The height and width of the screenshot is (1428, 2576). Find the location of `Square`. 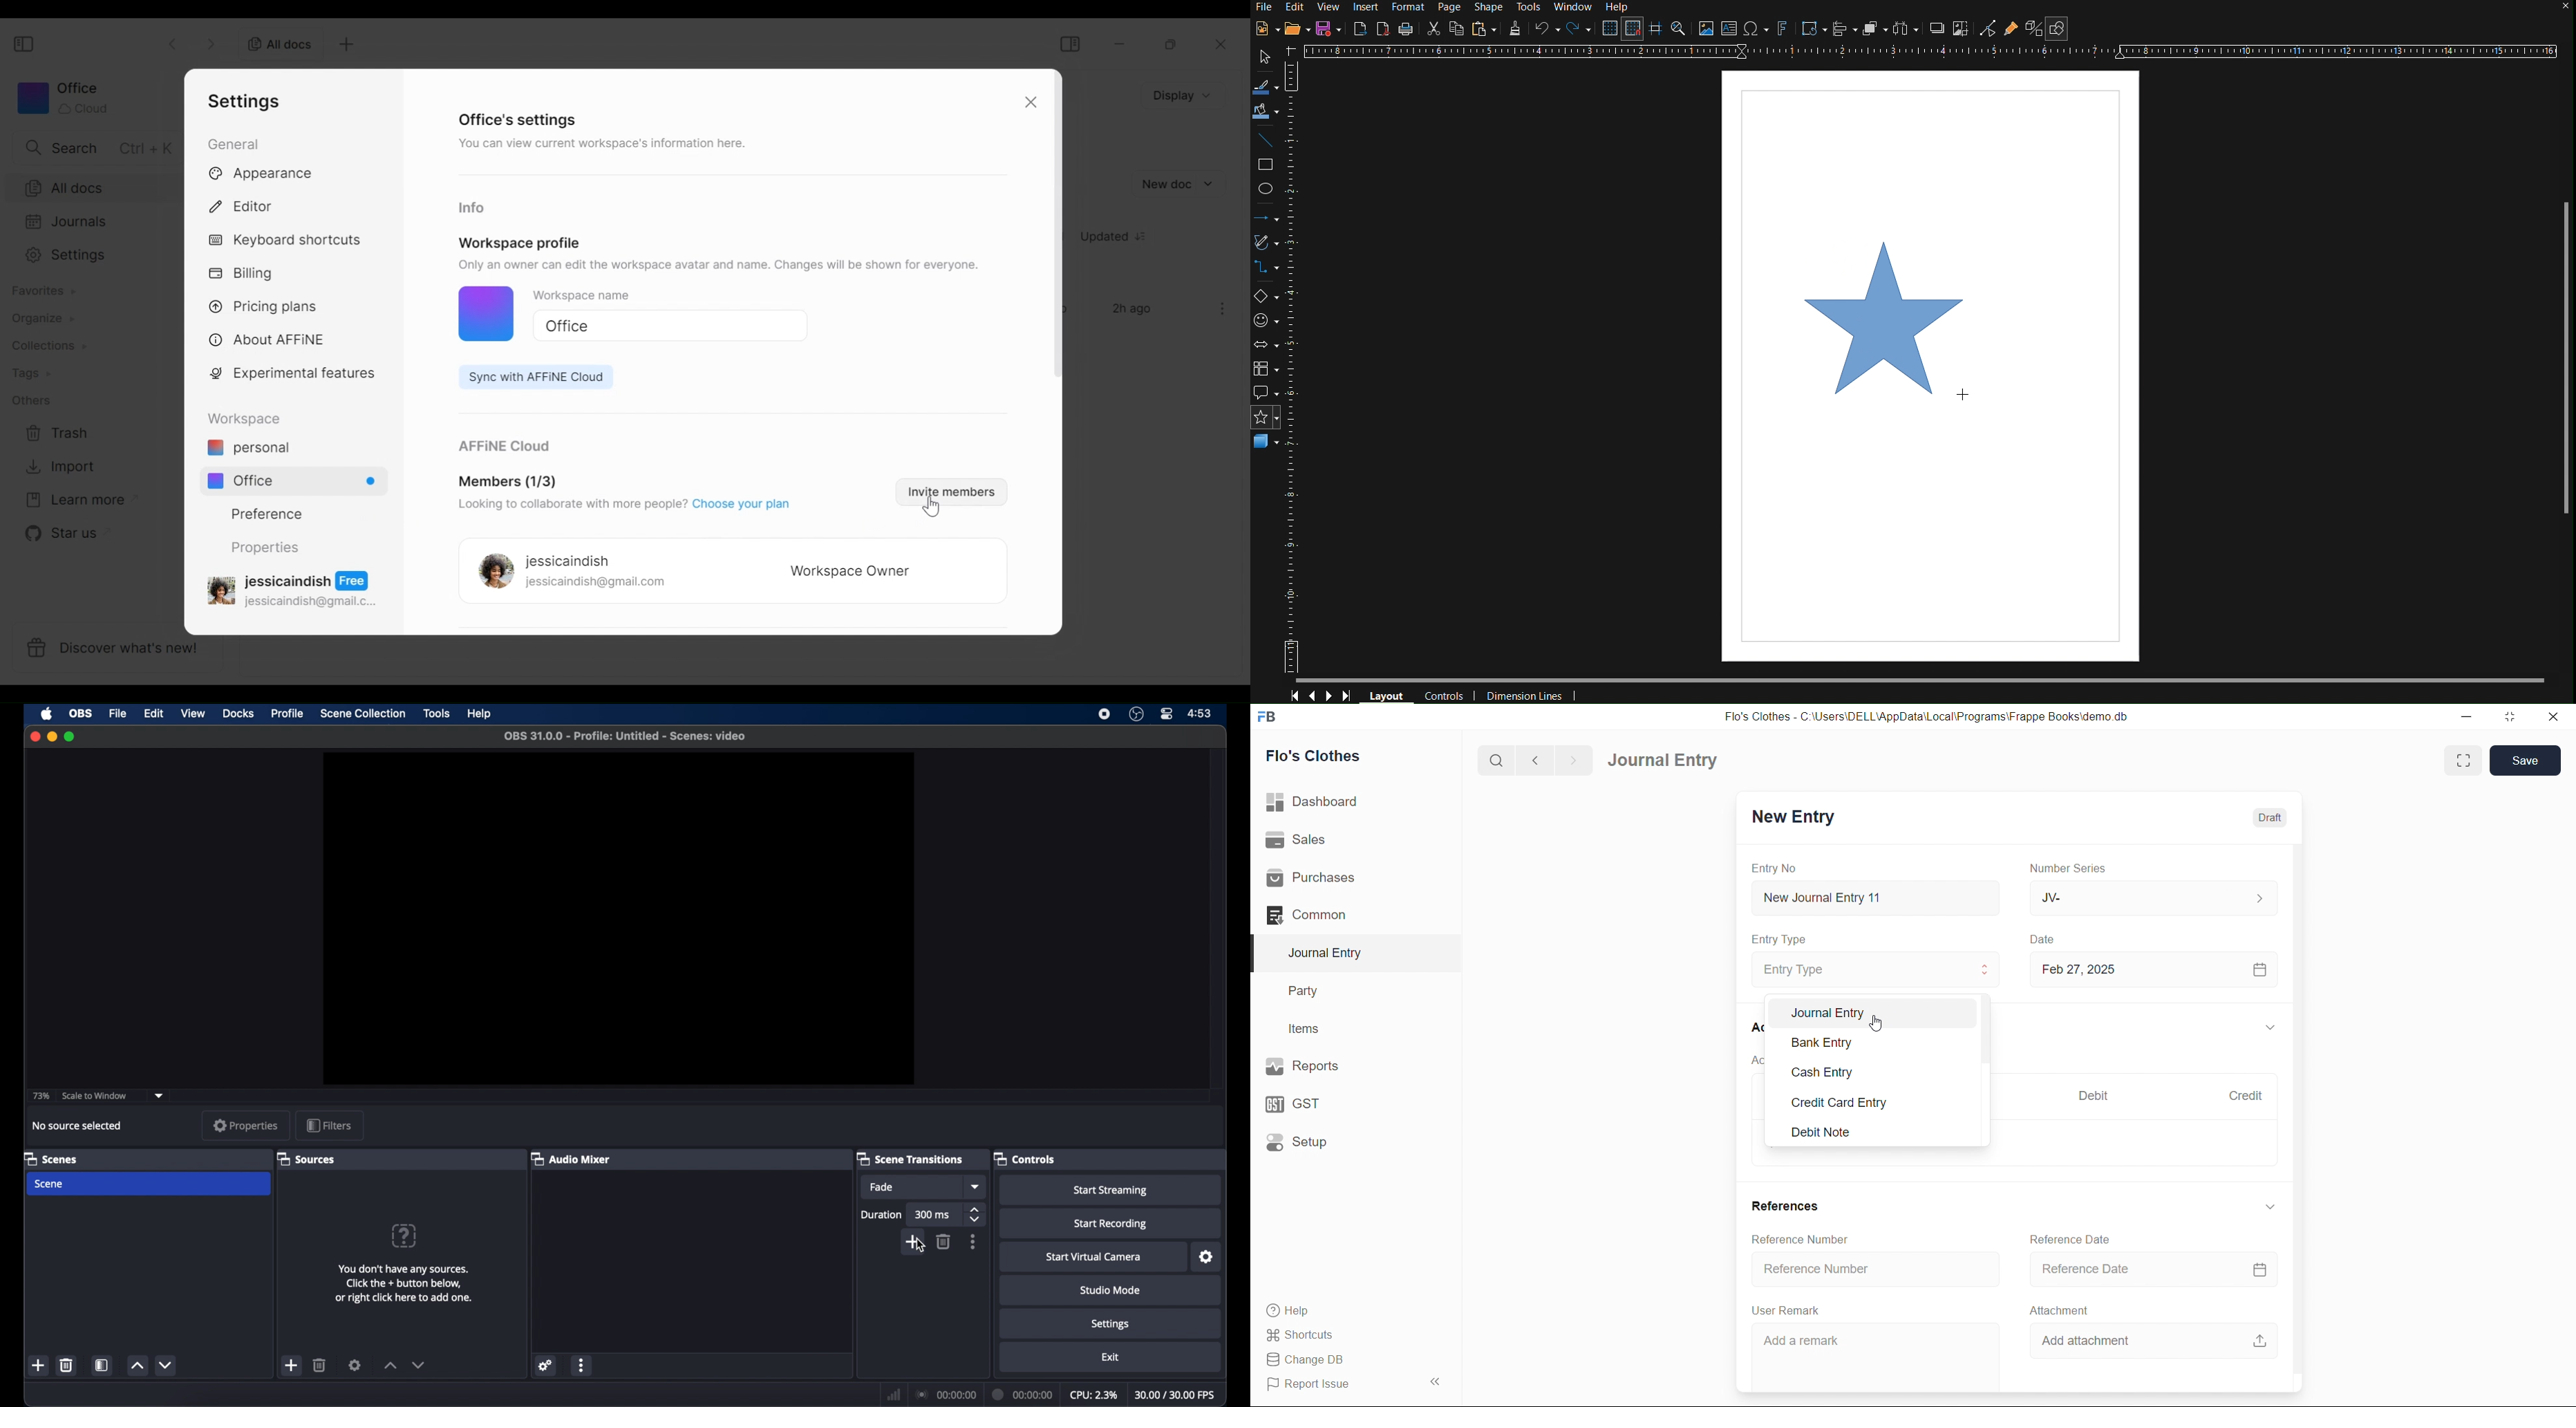

Square is located at coordinates (1268, 164).